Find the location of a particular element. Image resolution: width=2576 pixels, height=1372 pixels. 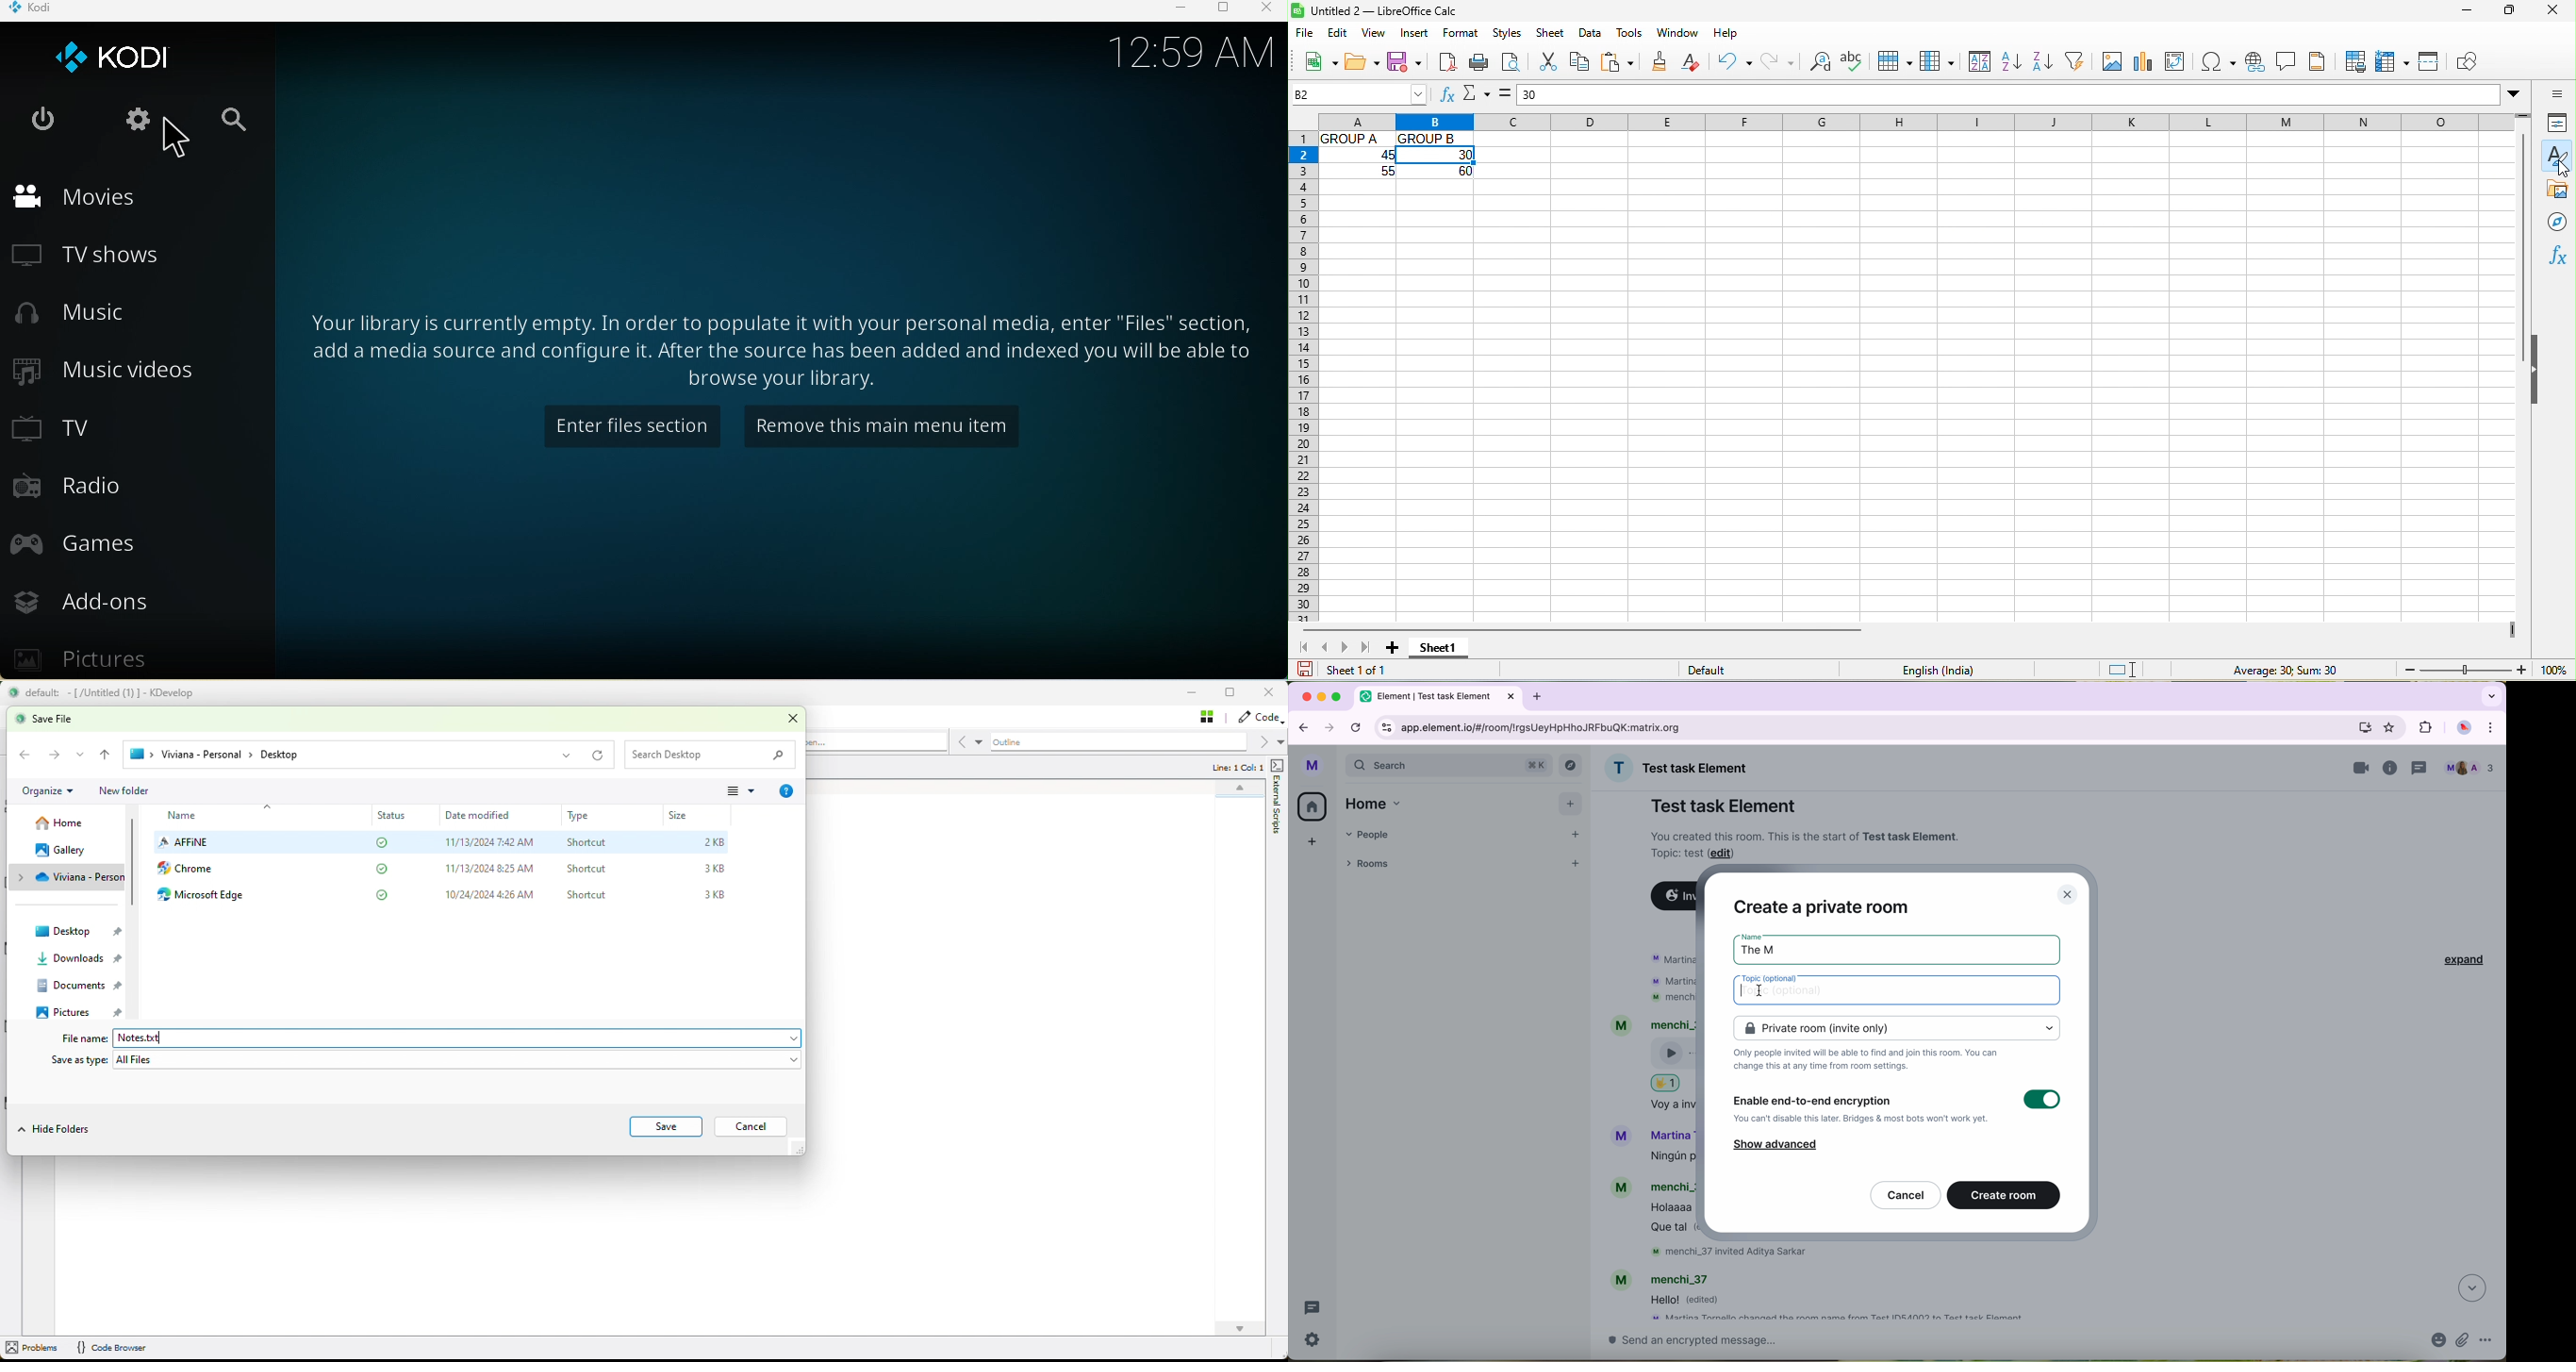

sort is located at coordinates (1976, 62).